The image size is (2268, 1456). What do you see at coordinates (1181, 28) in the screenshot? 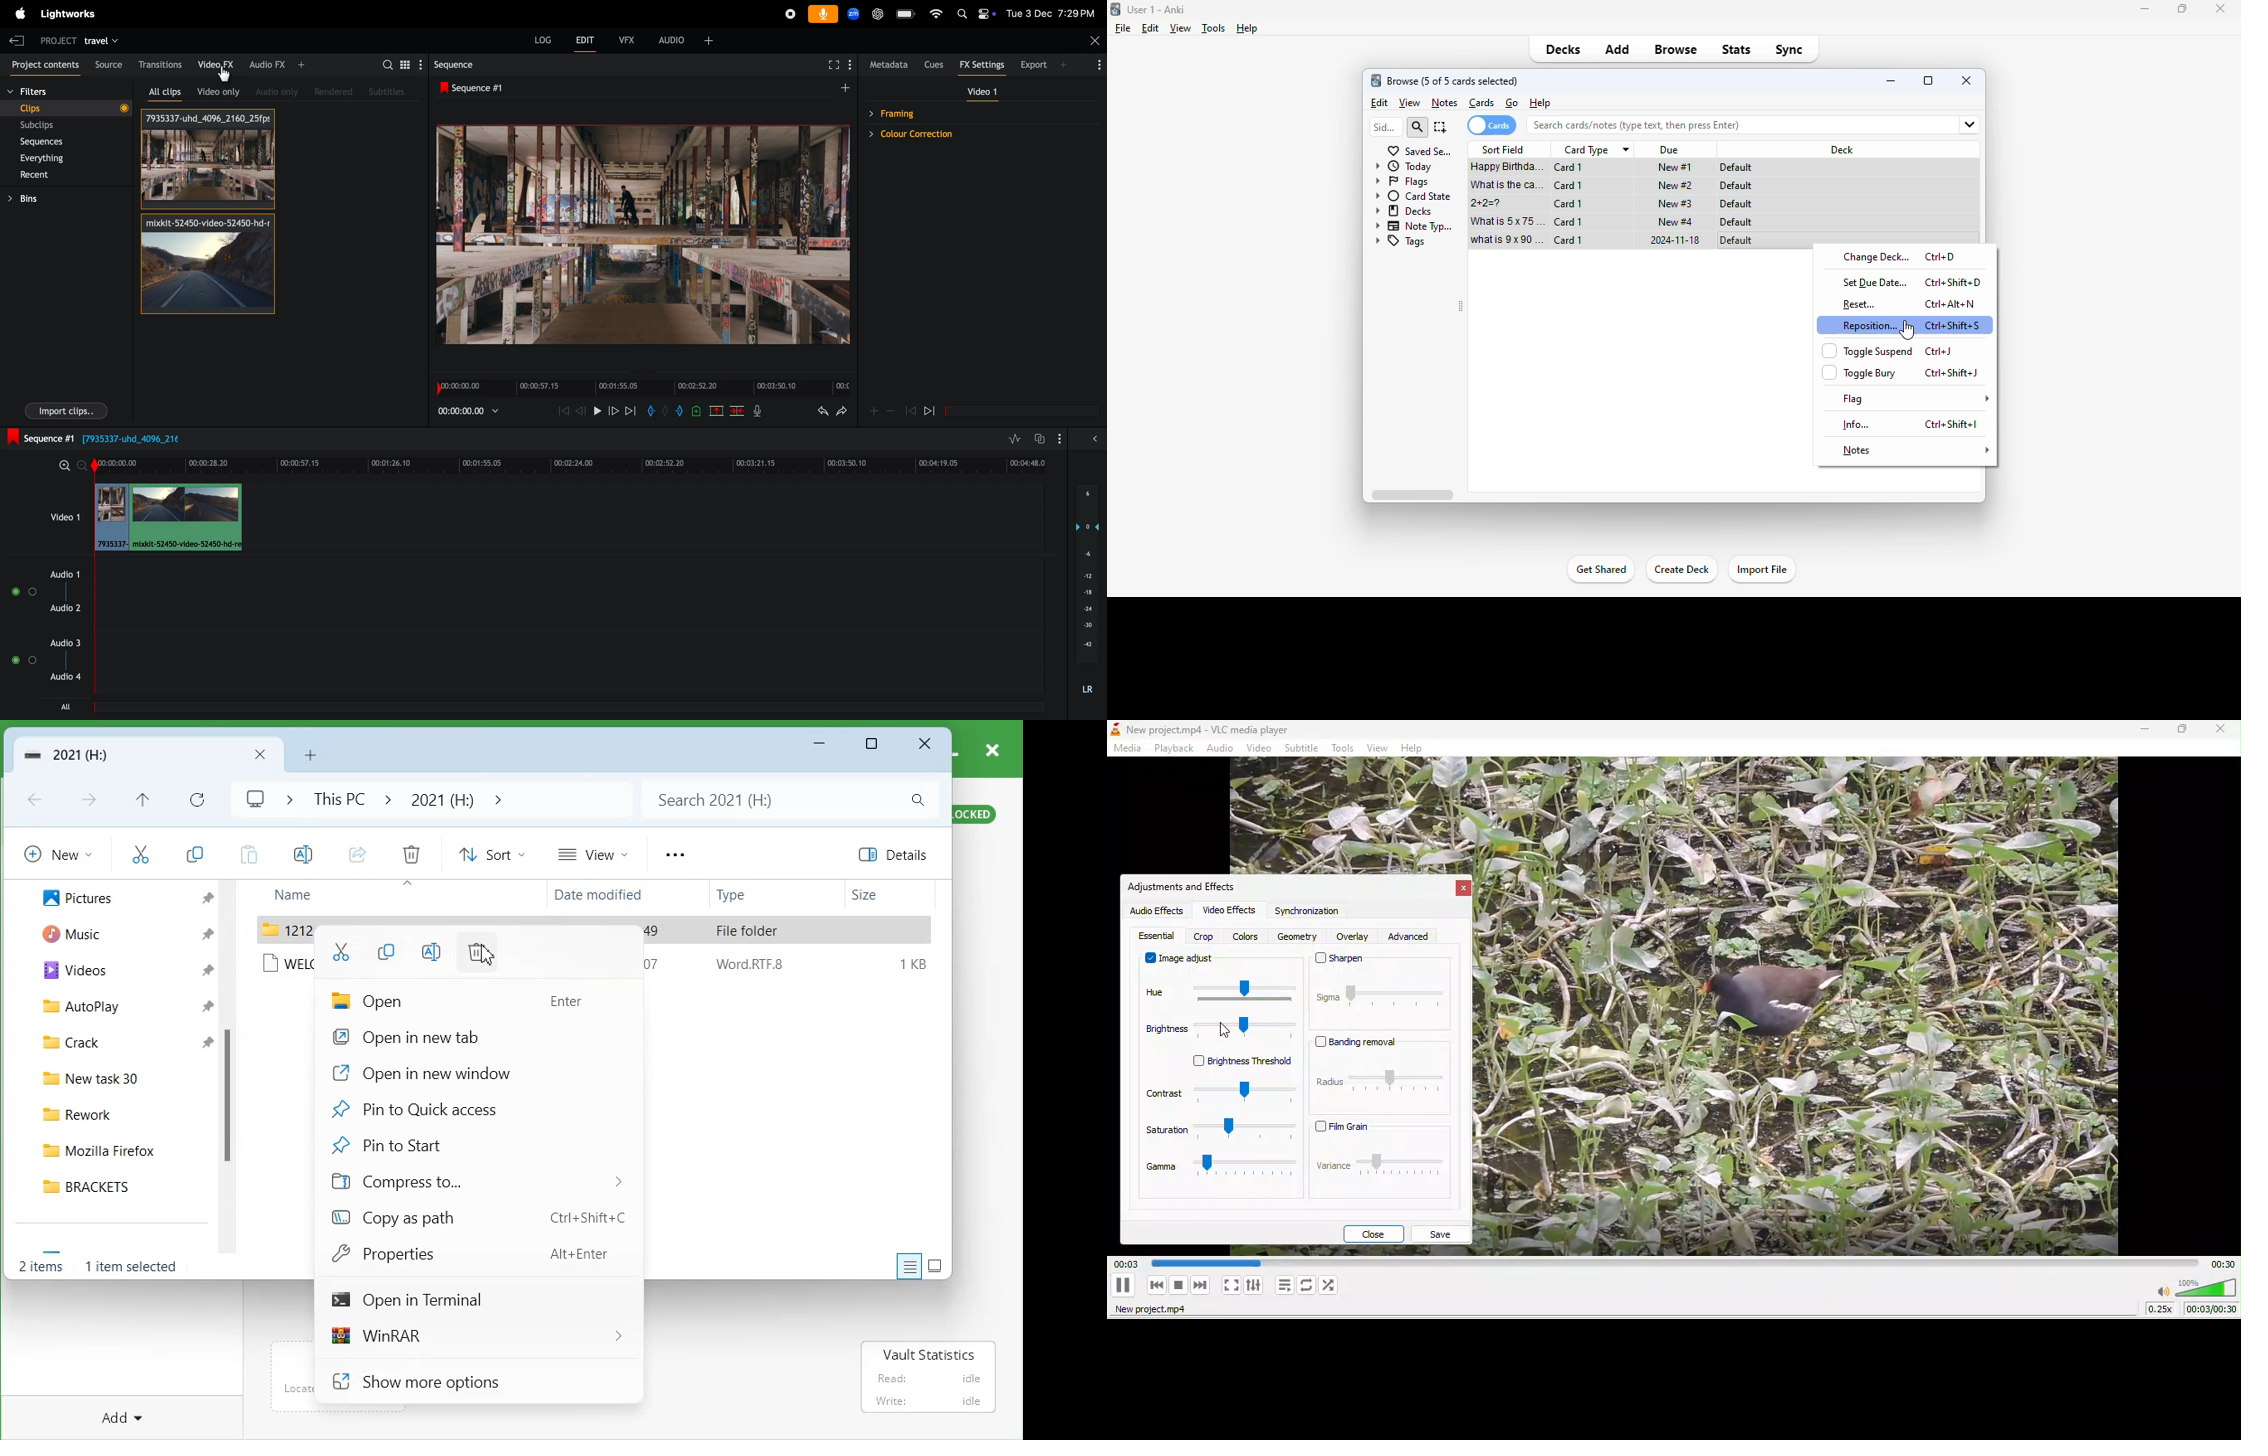
I see `view` at bounding box center [1181, 28].